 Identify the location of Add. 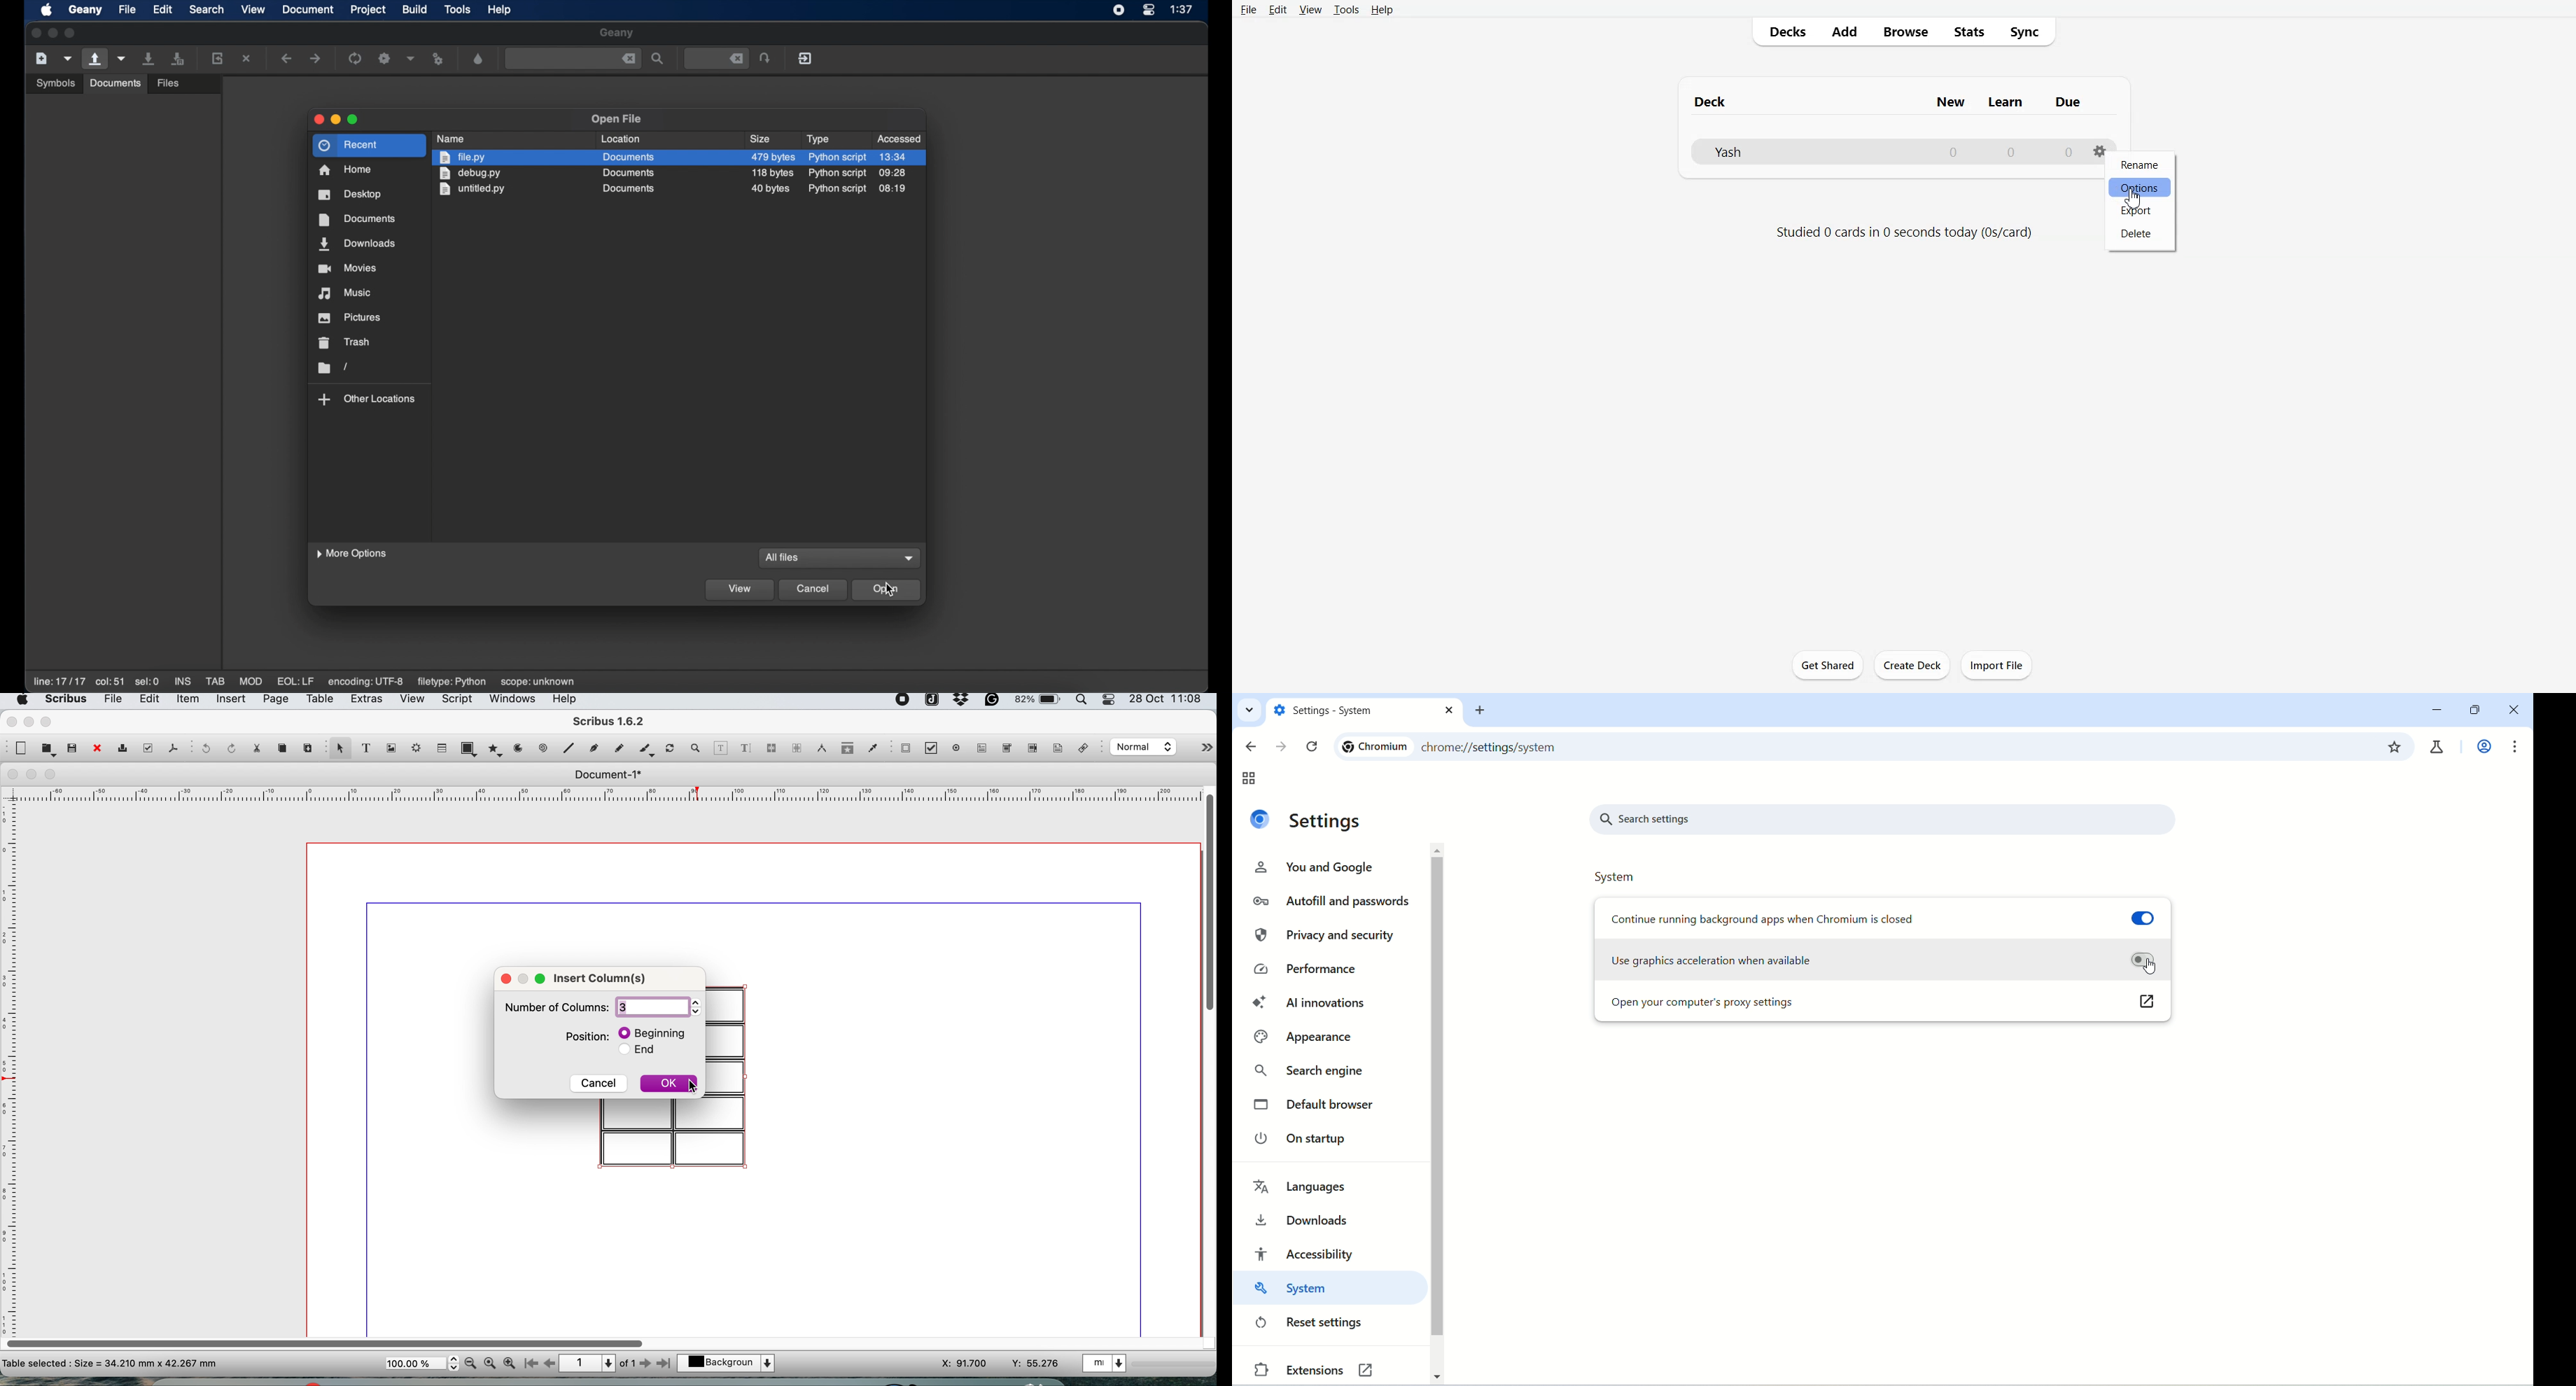
(1843, 32).